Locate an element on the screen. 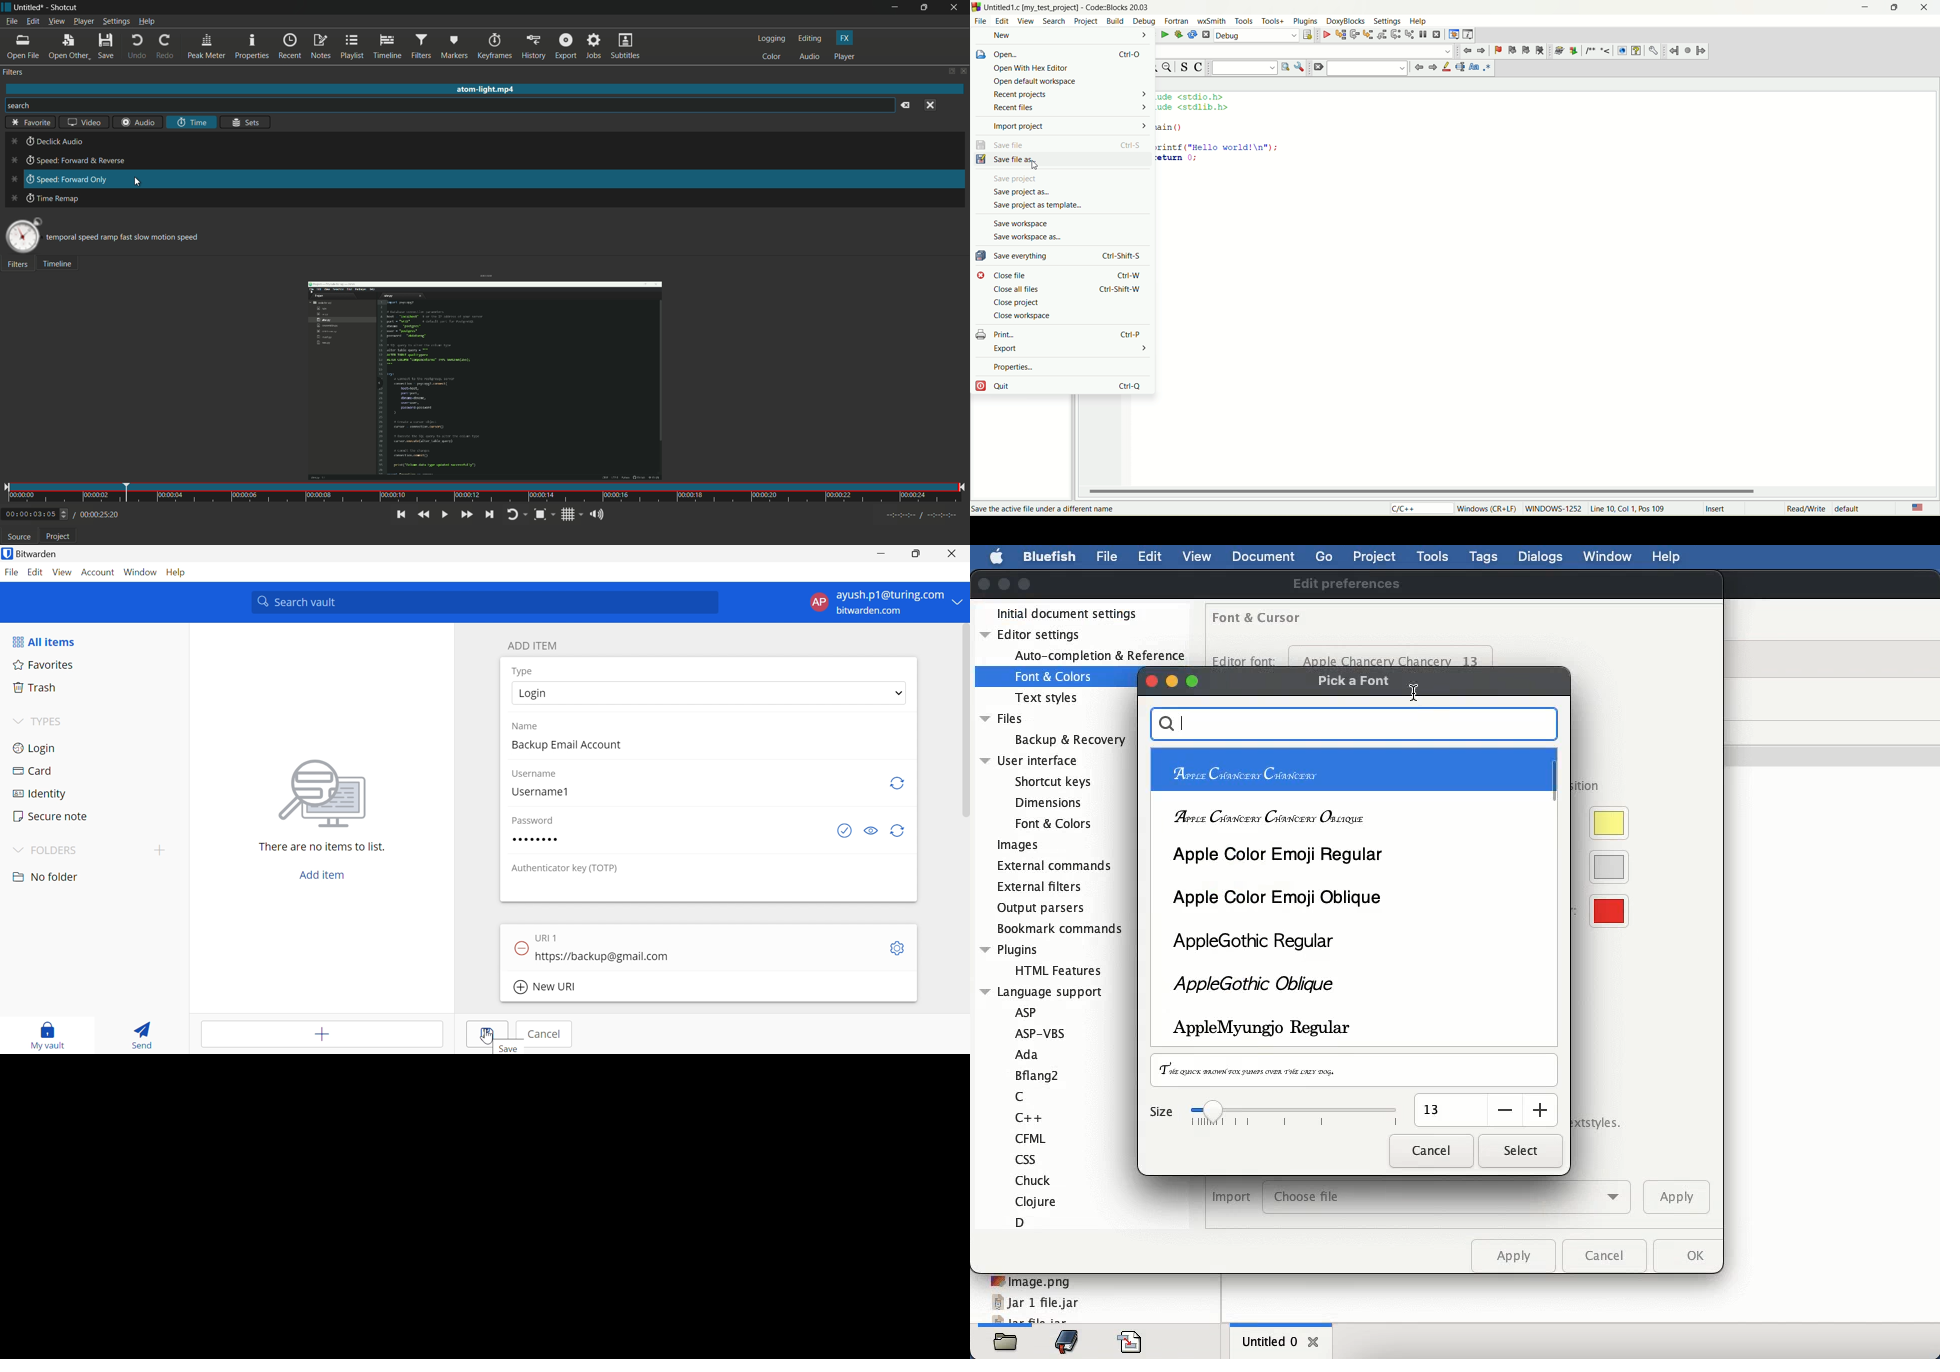  save project is located at coordinates (1020, 178).